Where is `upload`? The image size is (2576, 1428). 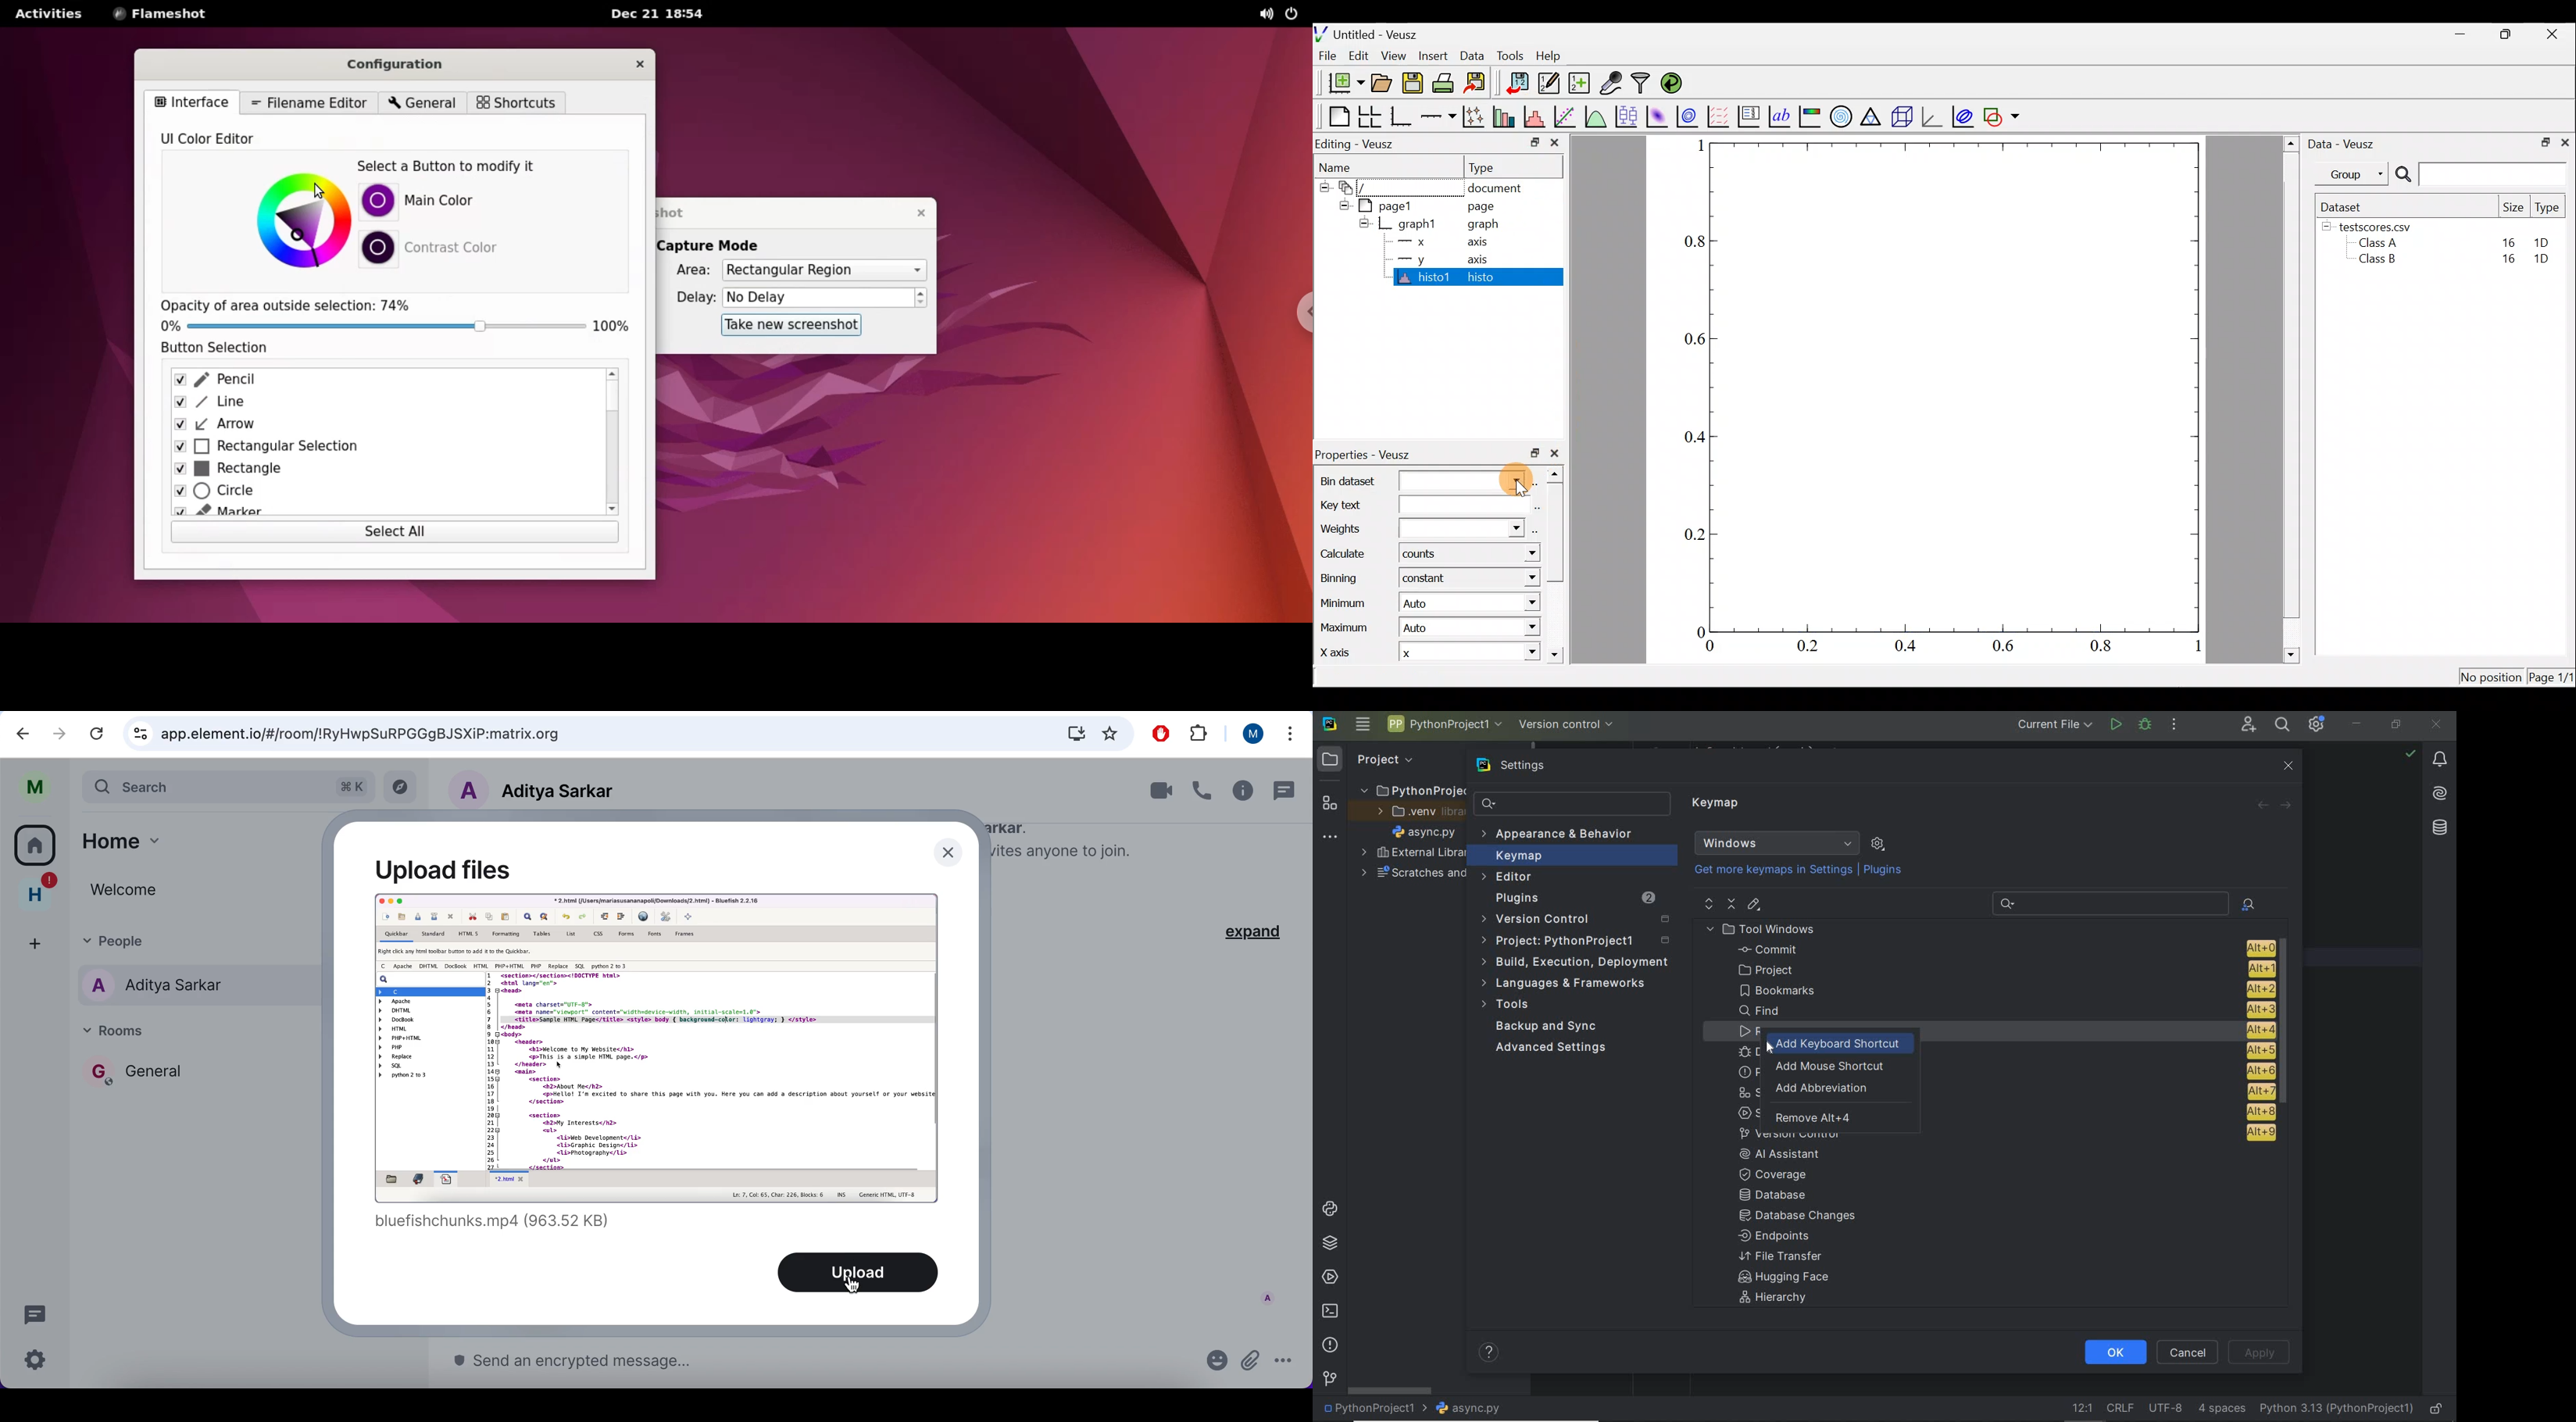 upload is located at coordinates (858, 1272).